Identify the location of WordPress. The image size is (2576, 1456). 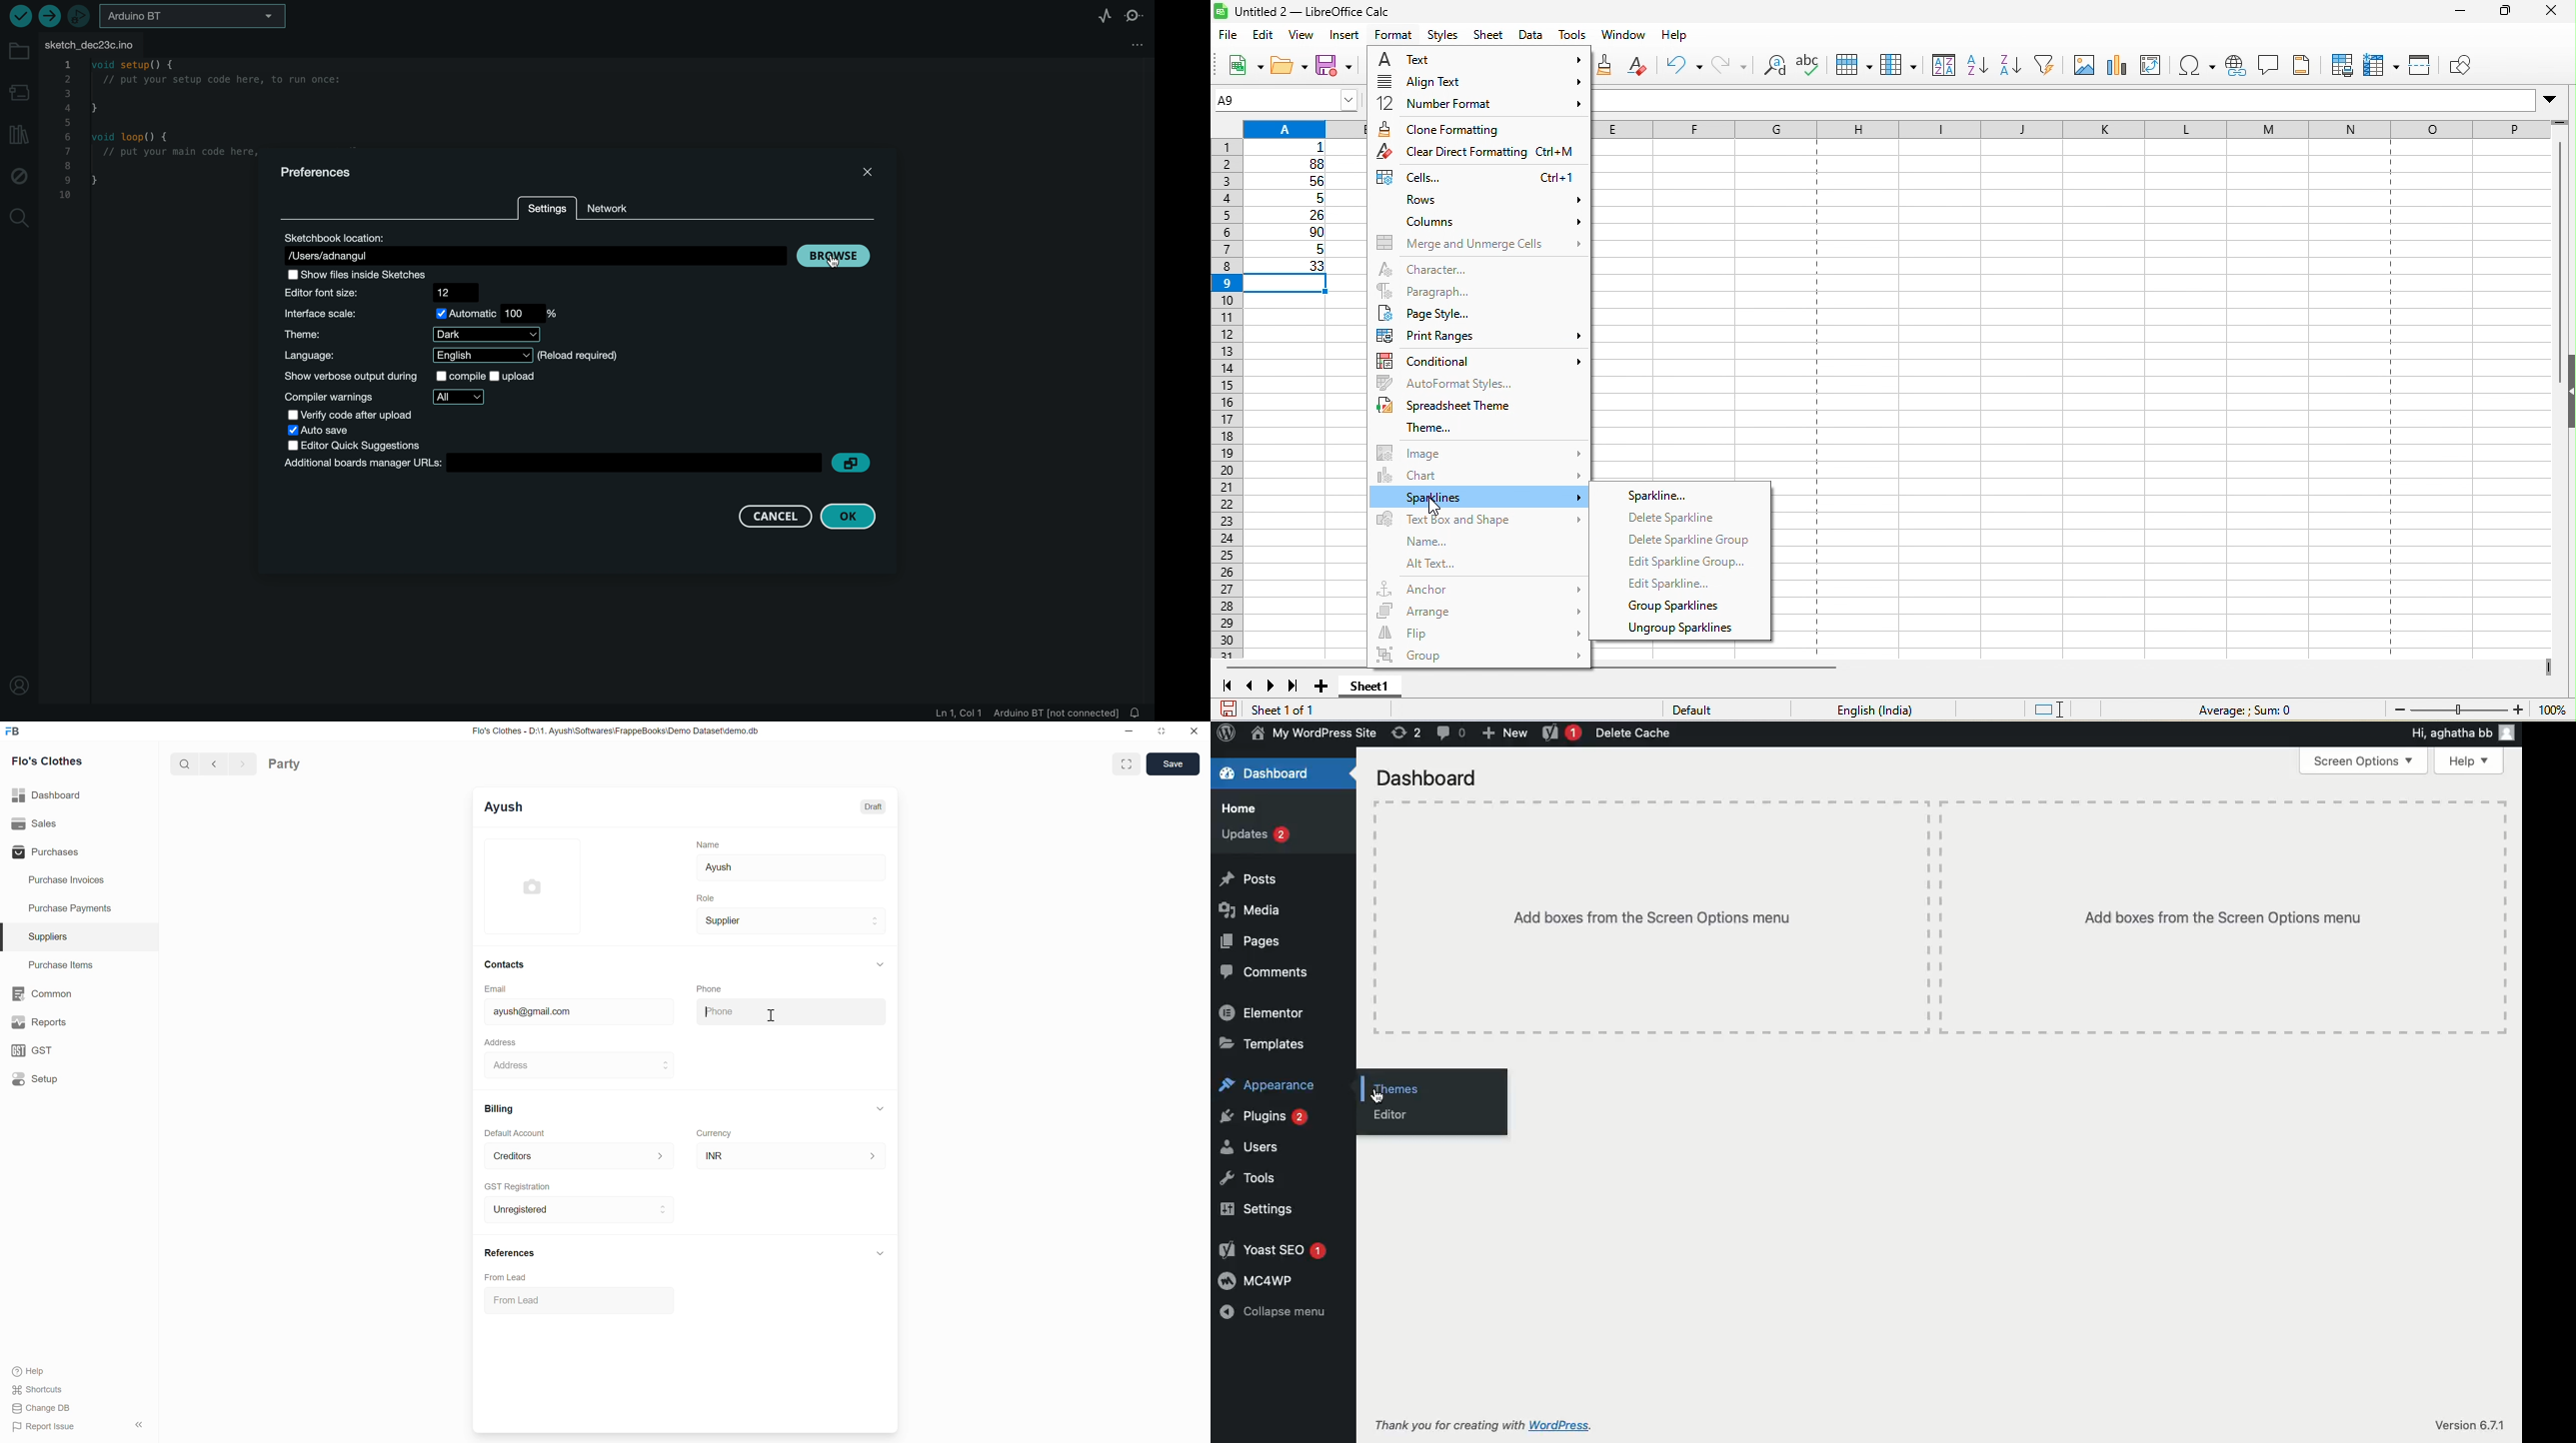
(1587, 1426).